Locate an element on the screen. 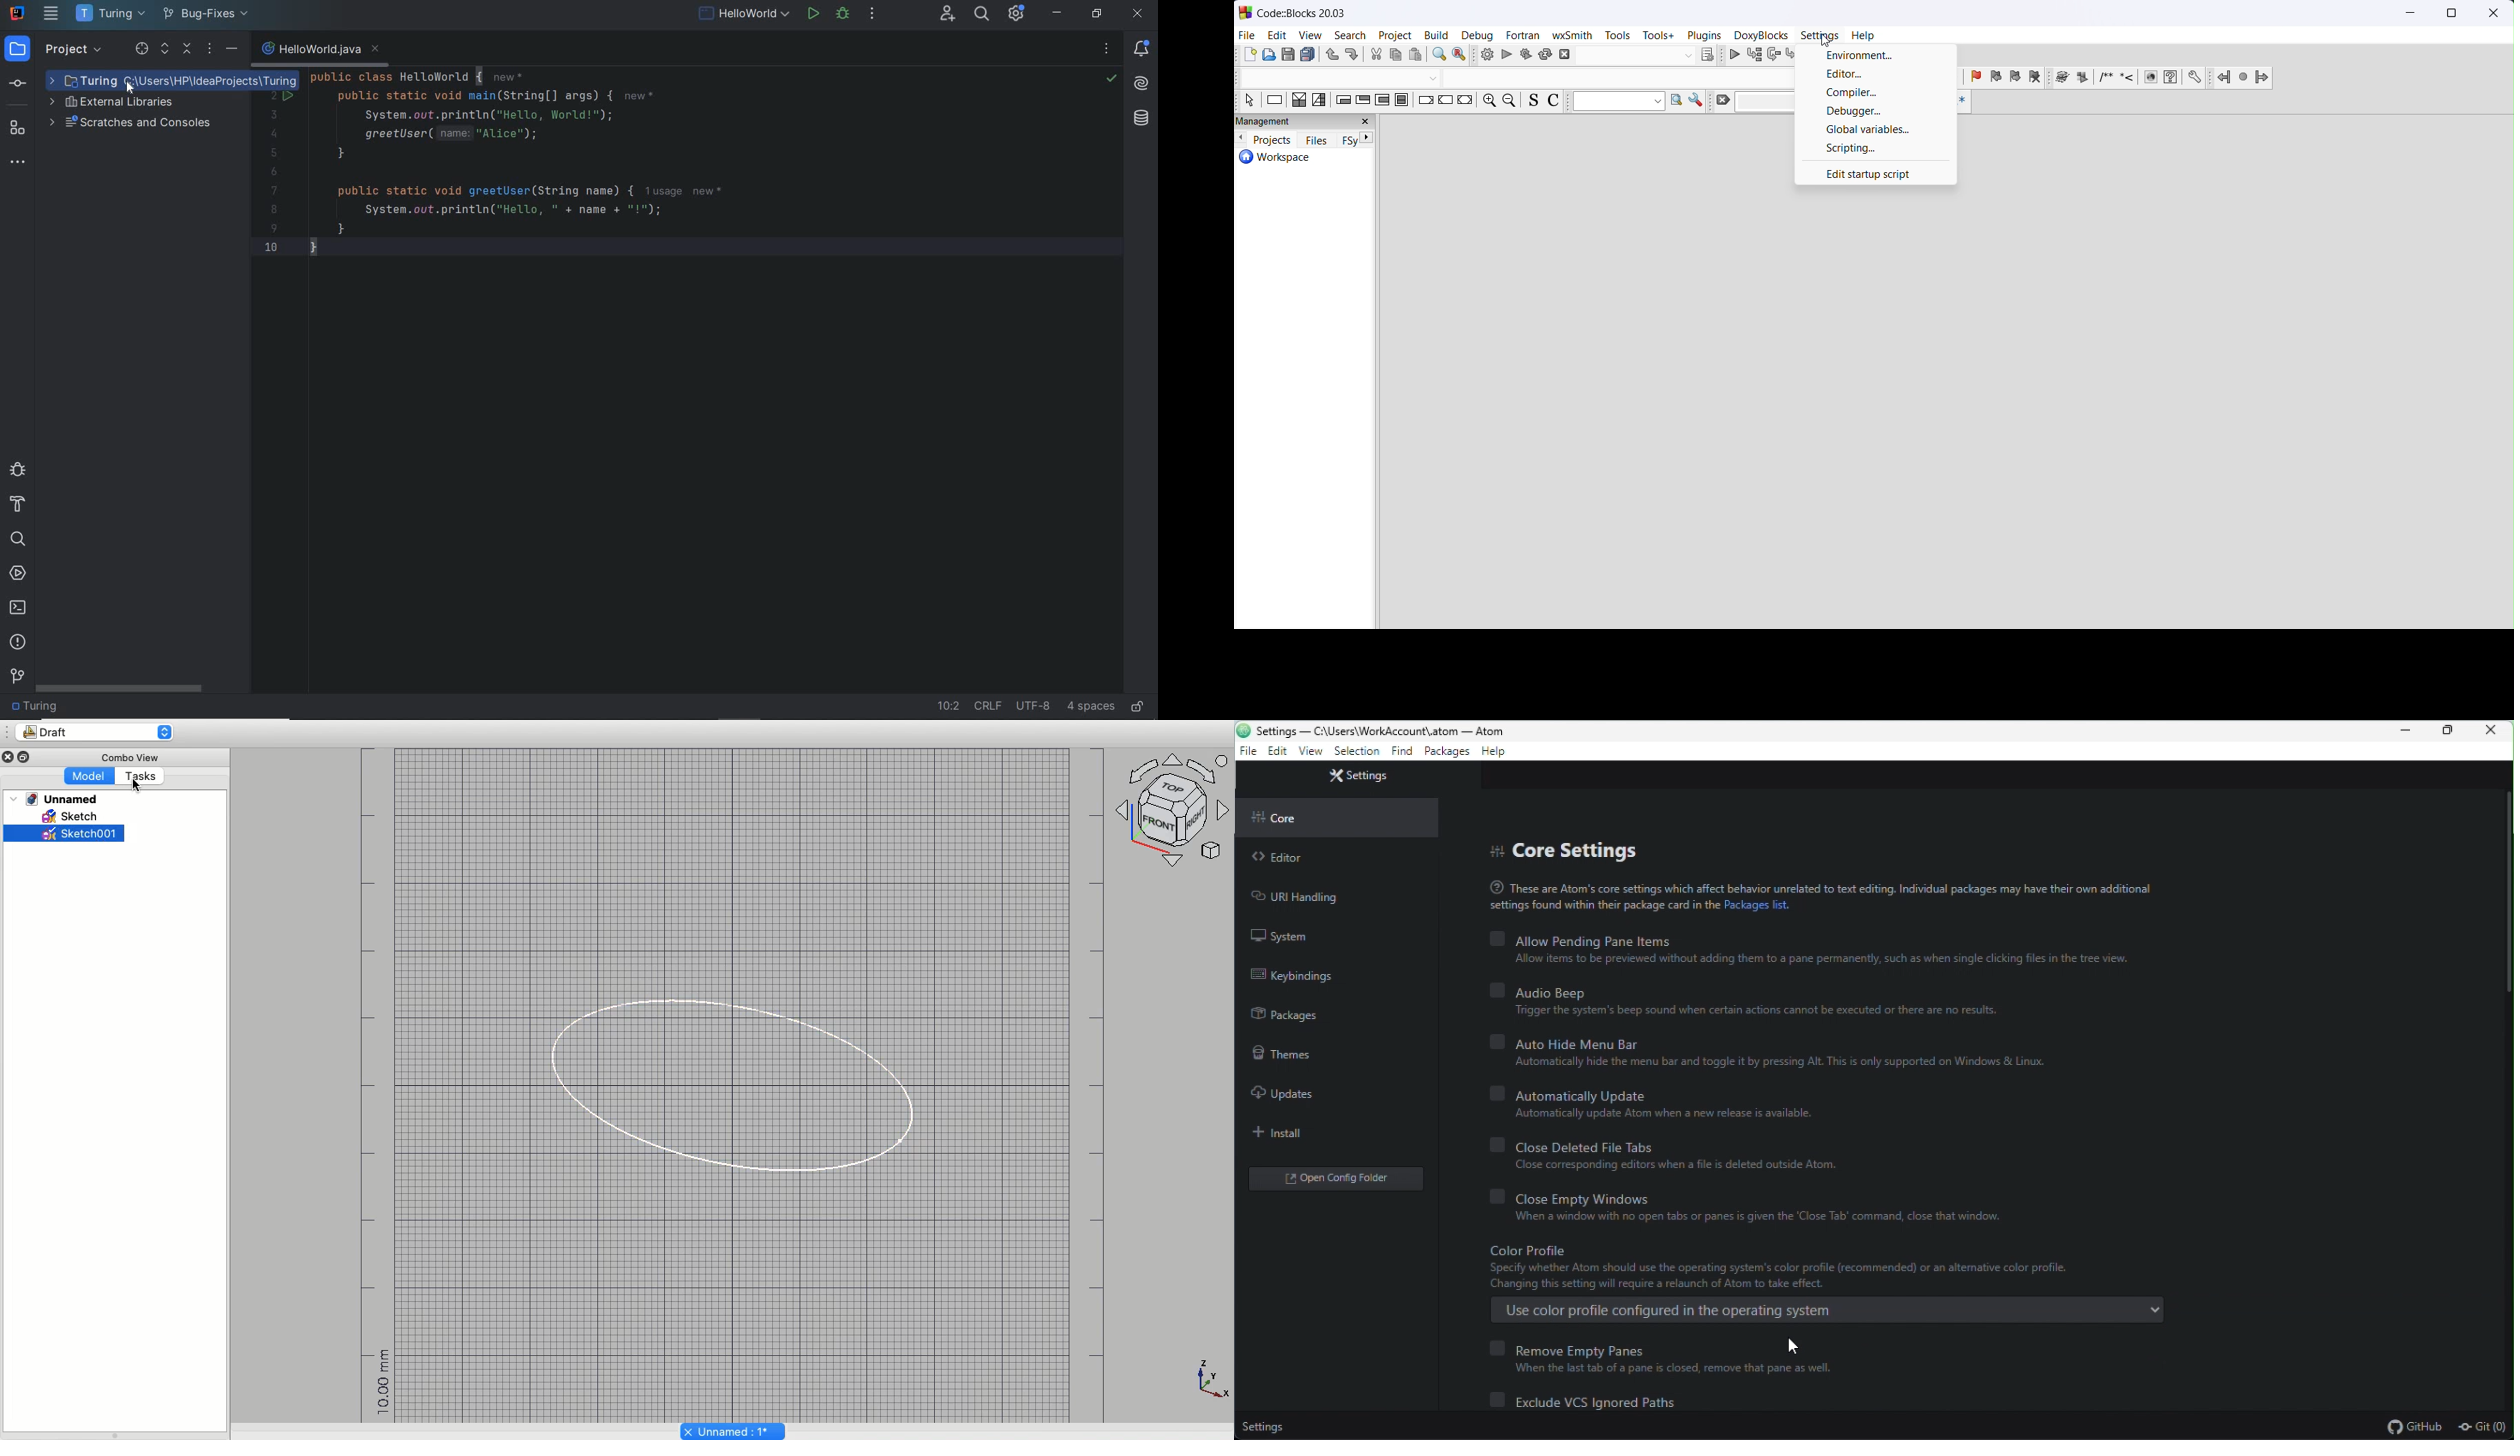  editor is located at coordinates (1876, 76).